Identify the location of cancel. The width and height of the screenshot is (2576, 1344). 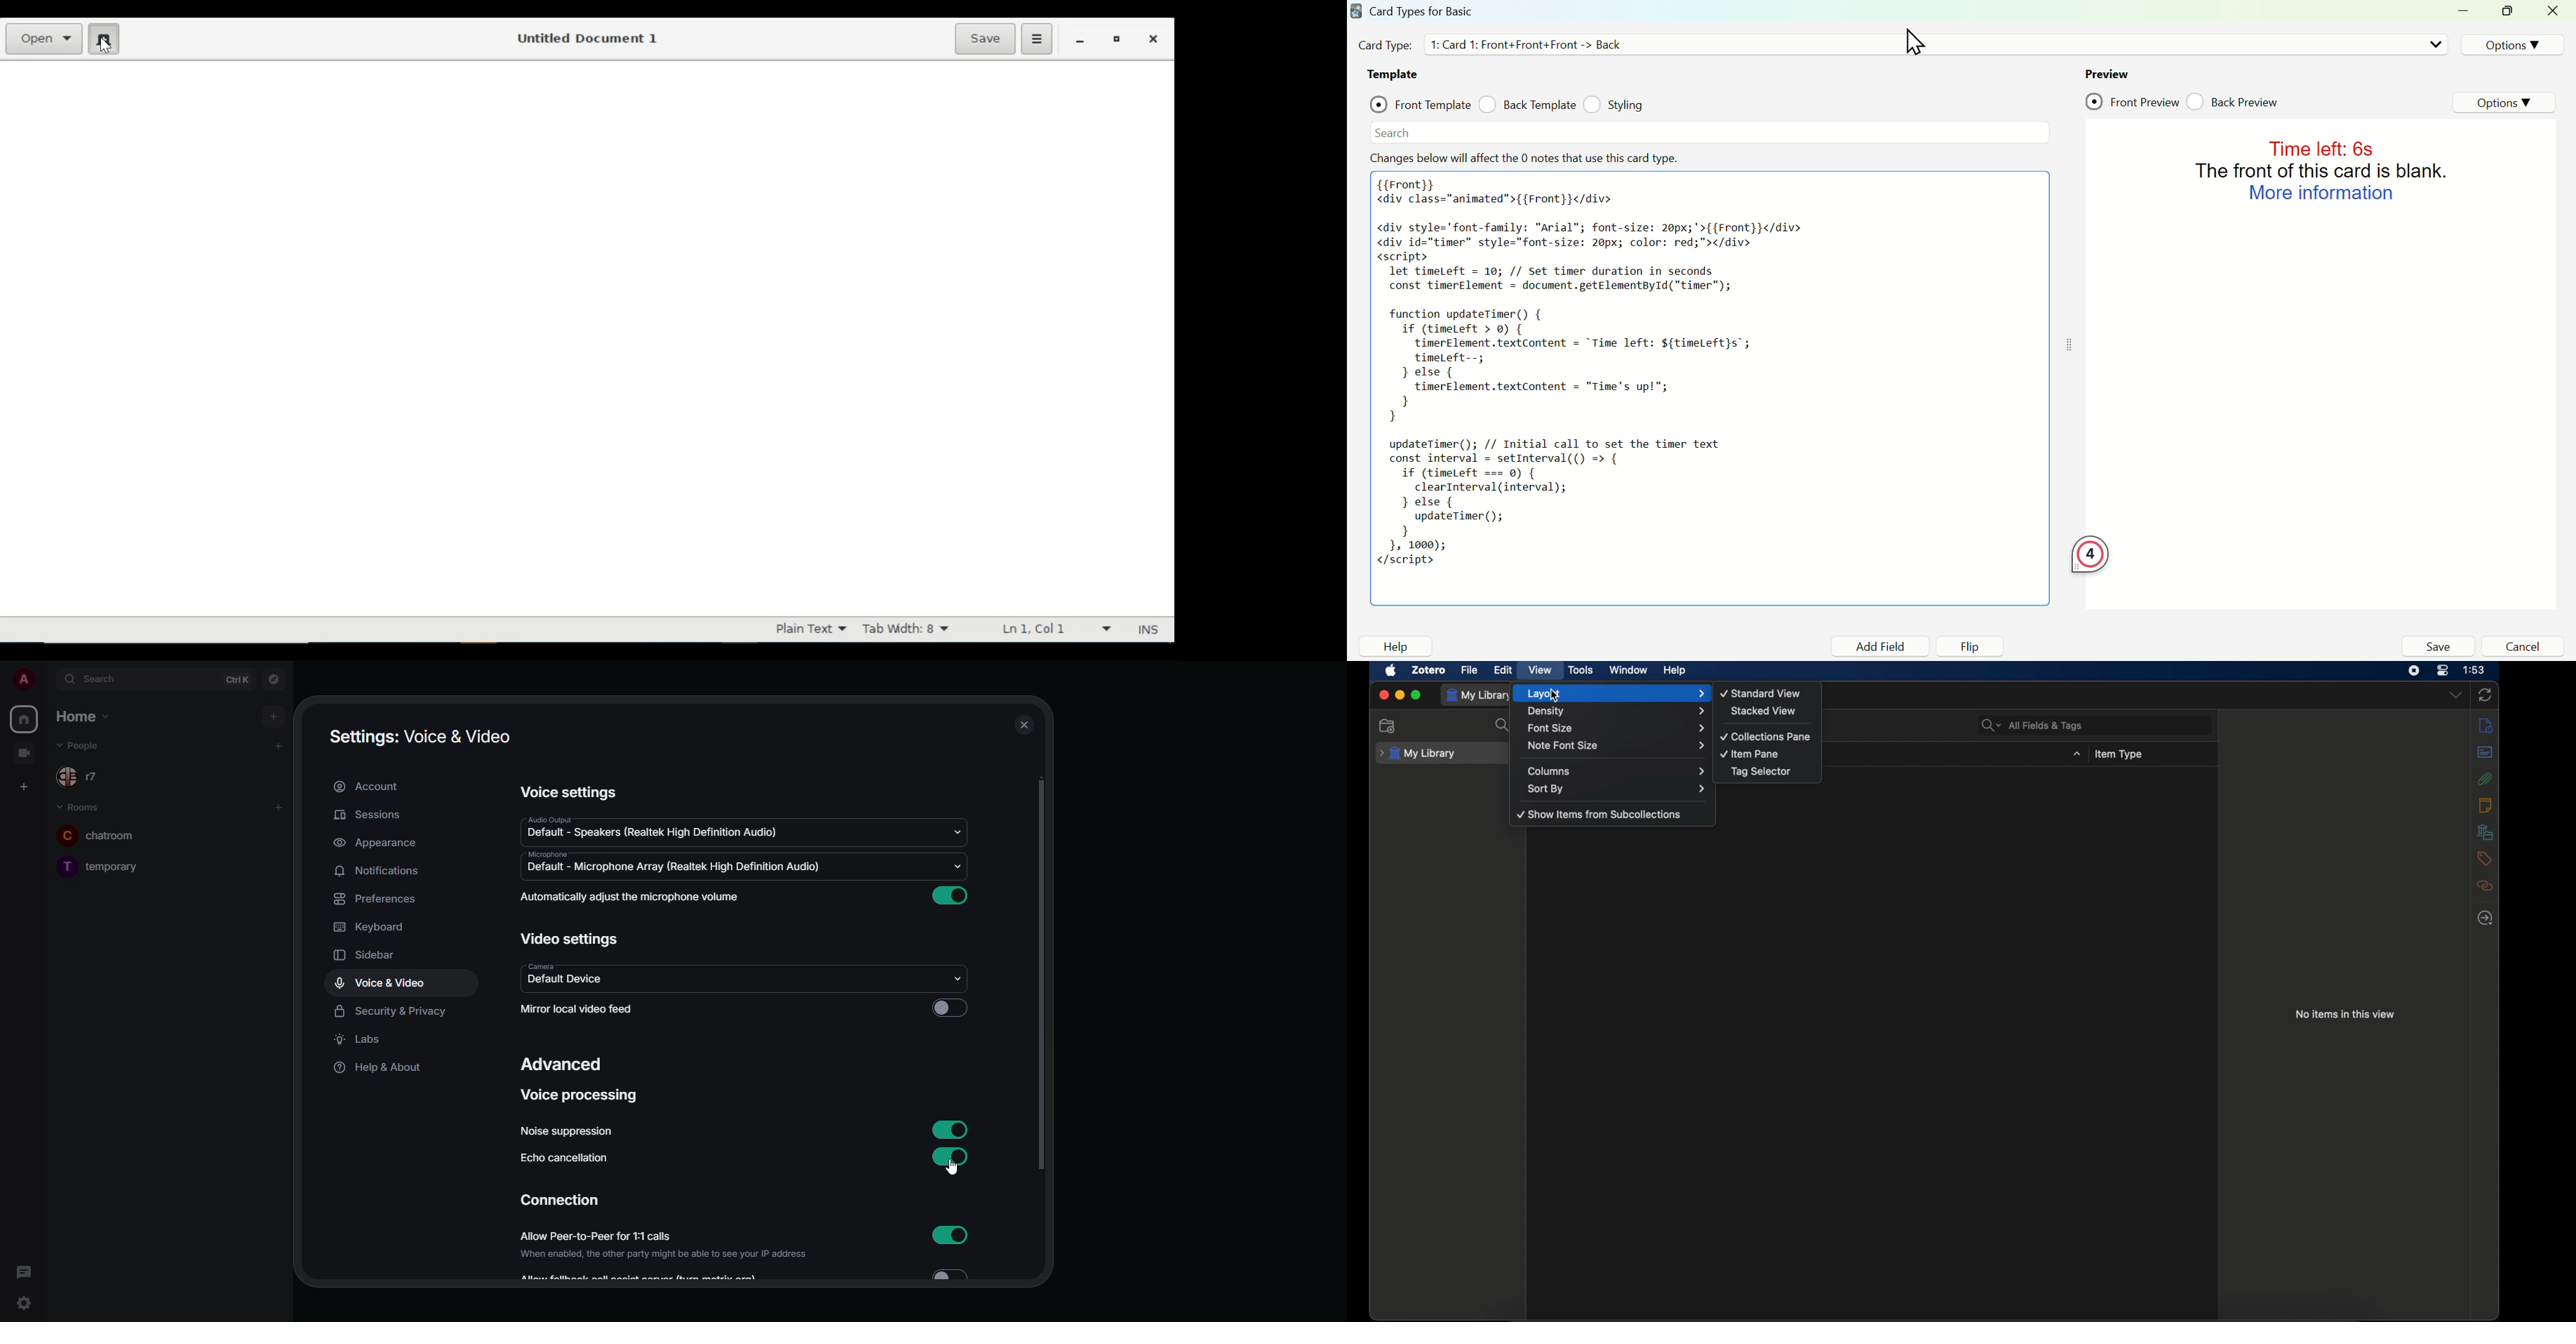
(2523, 646).